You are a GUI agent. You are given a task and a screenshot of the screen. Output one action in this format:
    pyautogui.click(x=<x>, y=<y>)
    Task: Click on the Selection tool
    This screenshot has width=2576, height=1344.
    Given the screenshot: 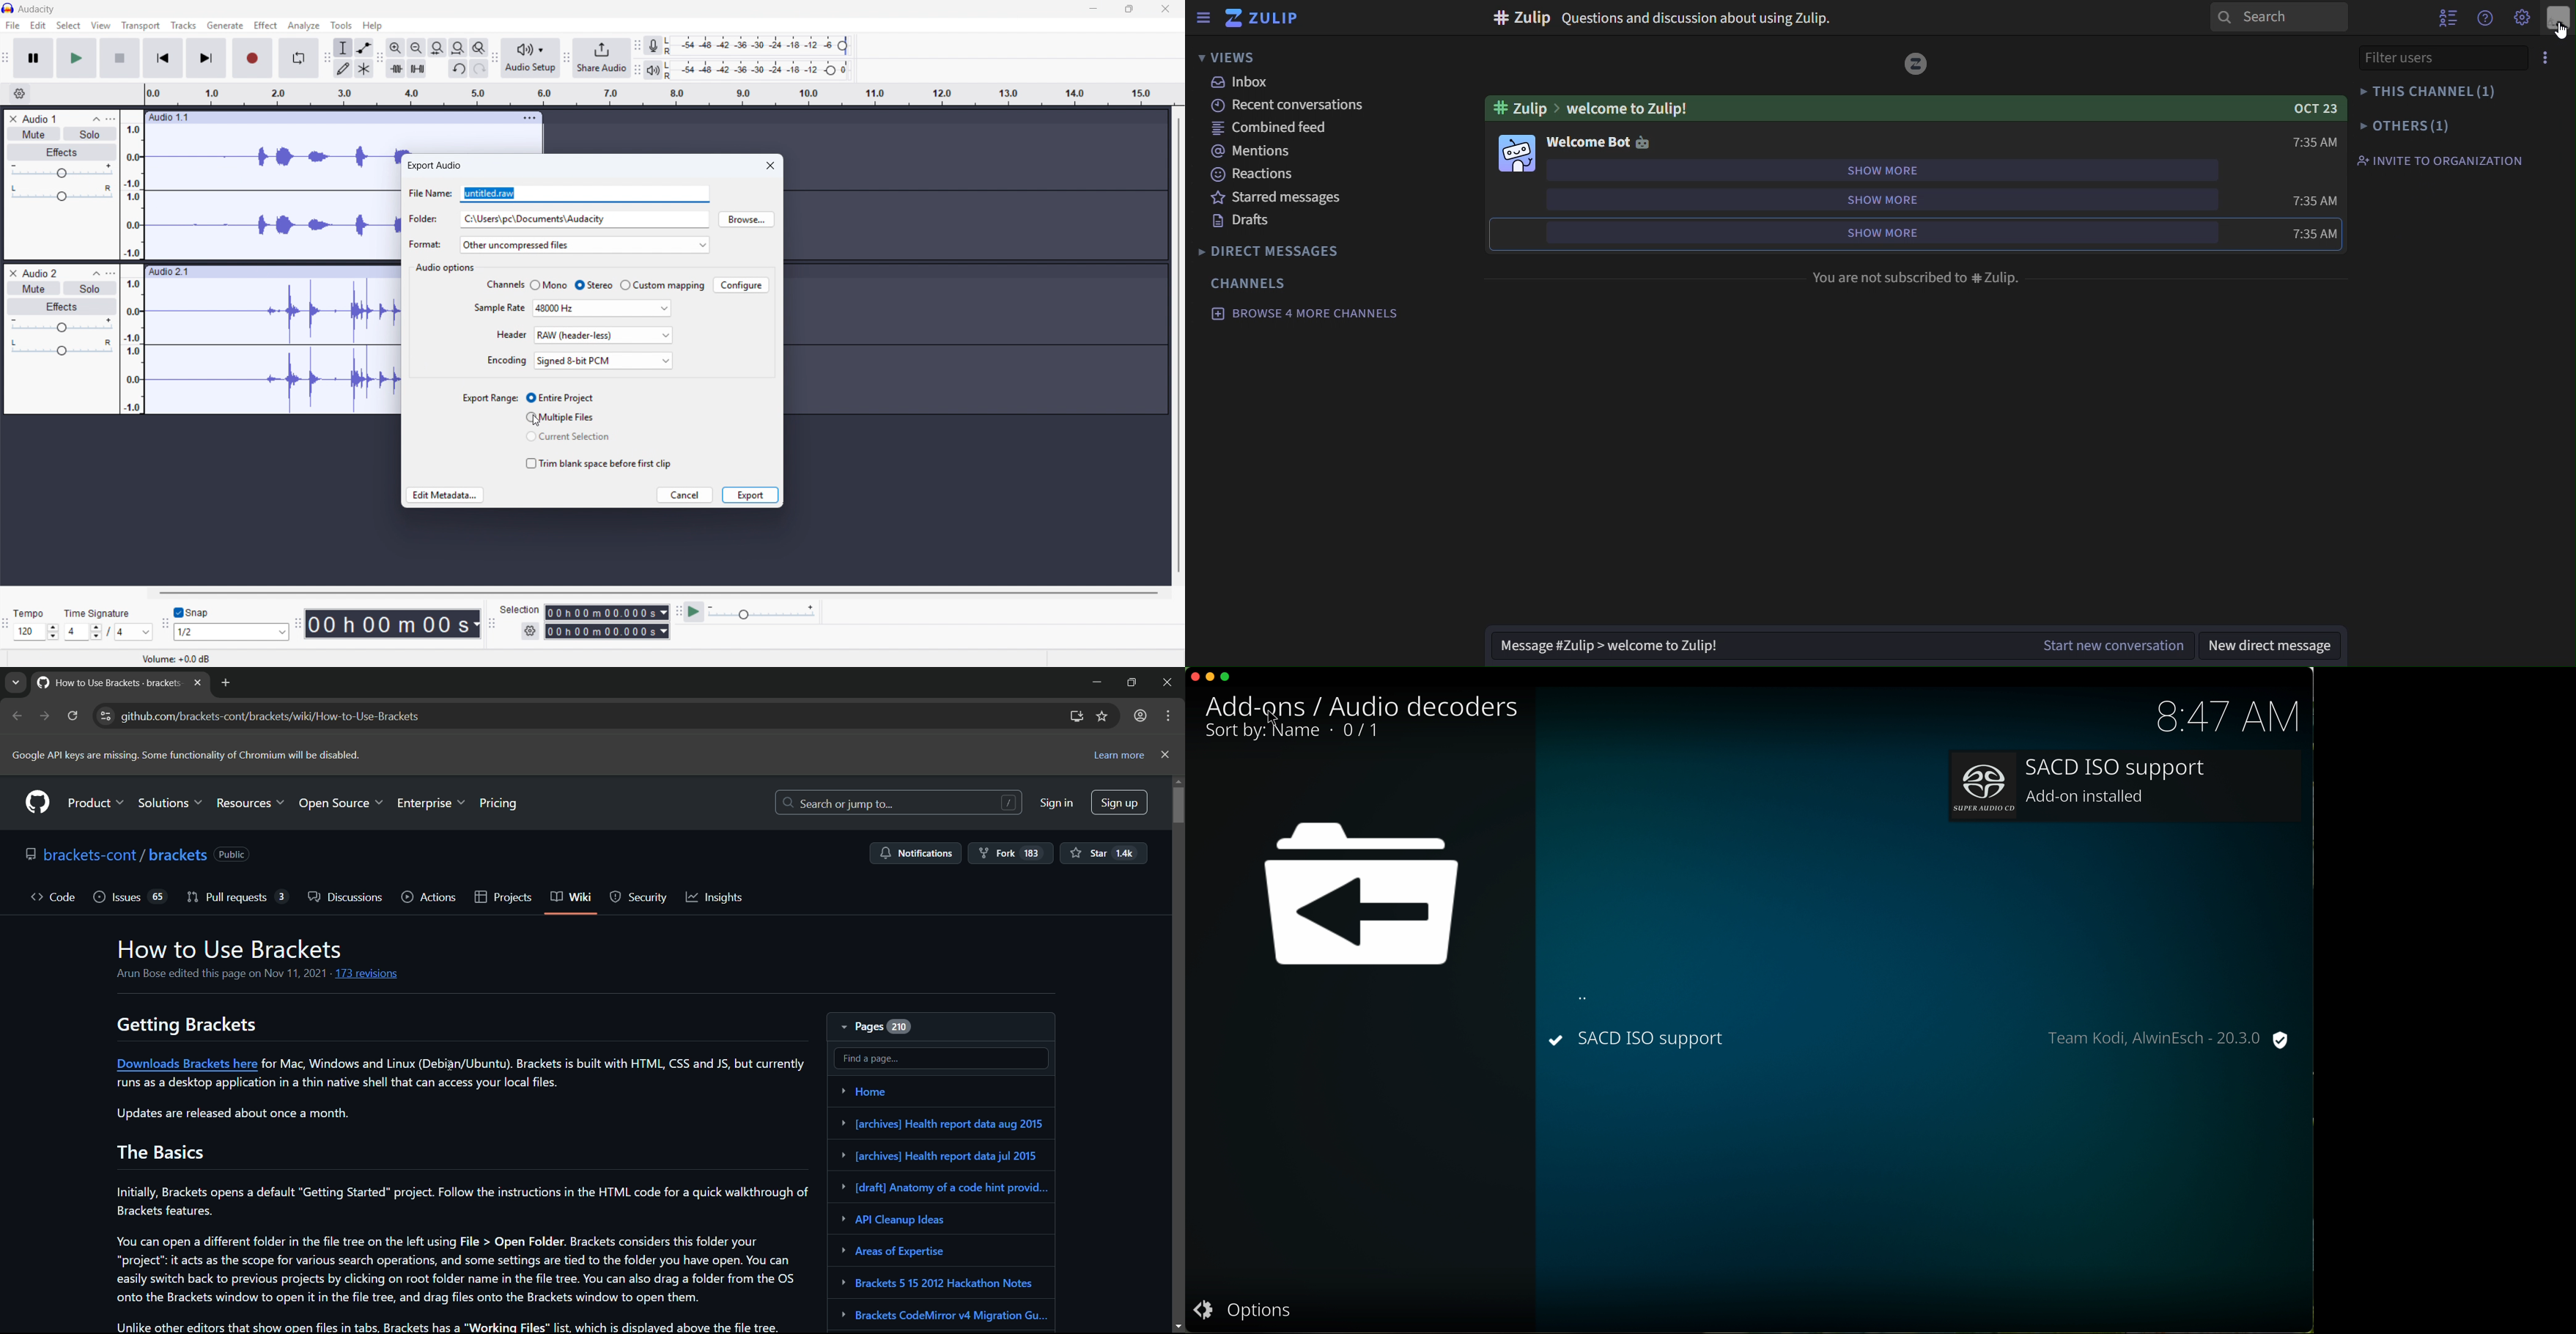 What is the action you would take?
    pyautogui.click(x=344, y=48)
    